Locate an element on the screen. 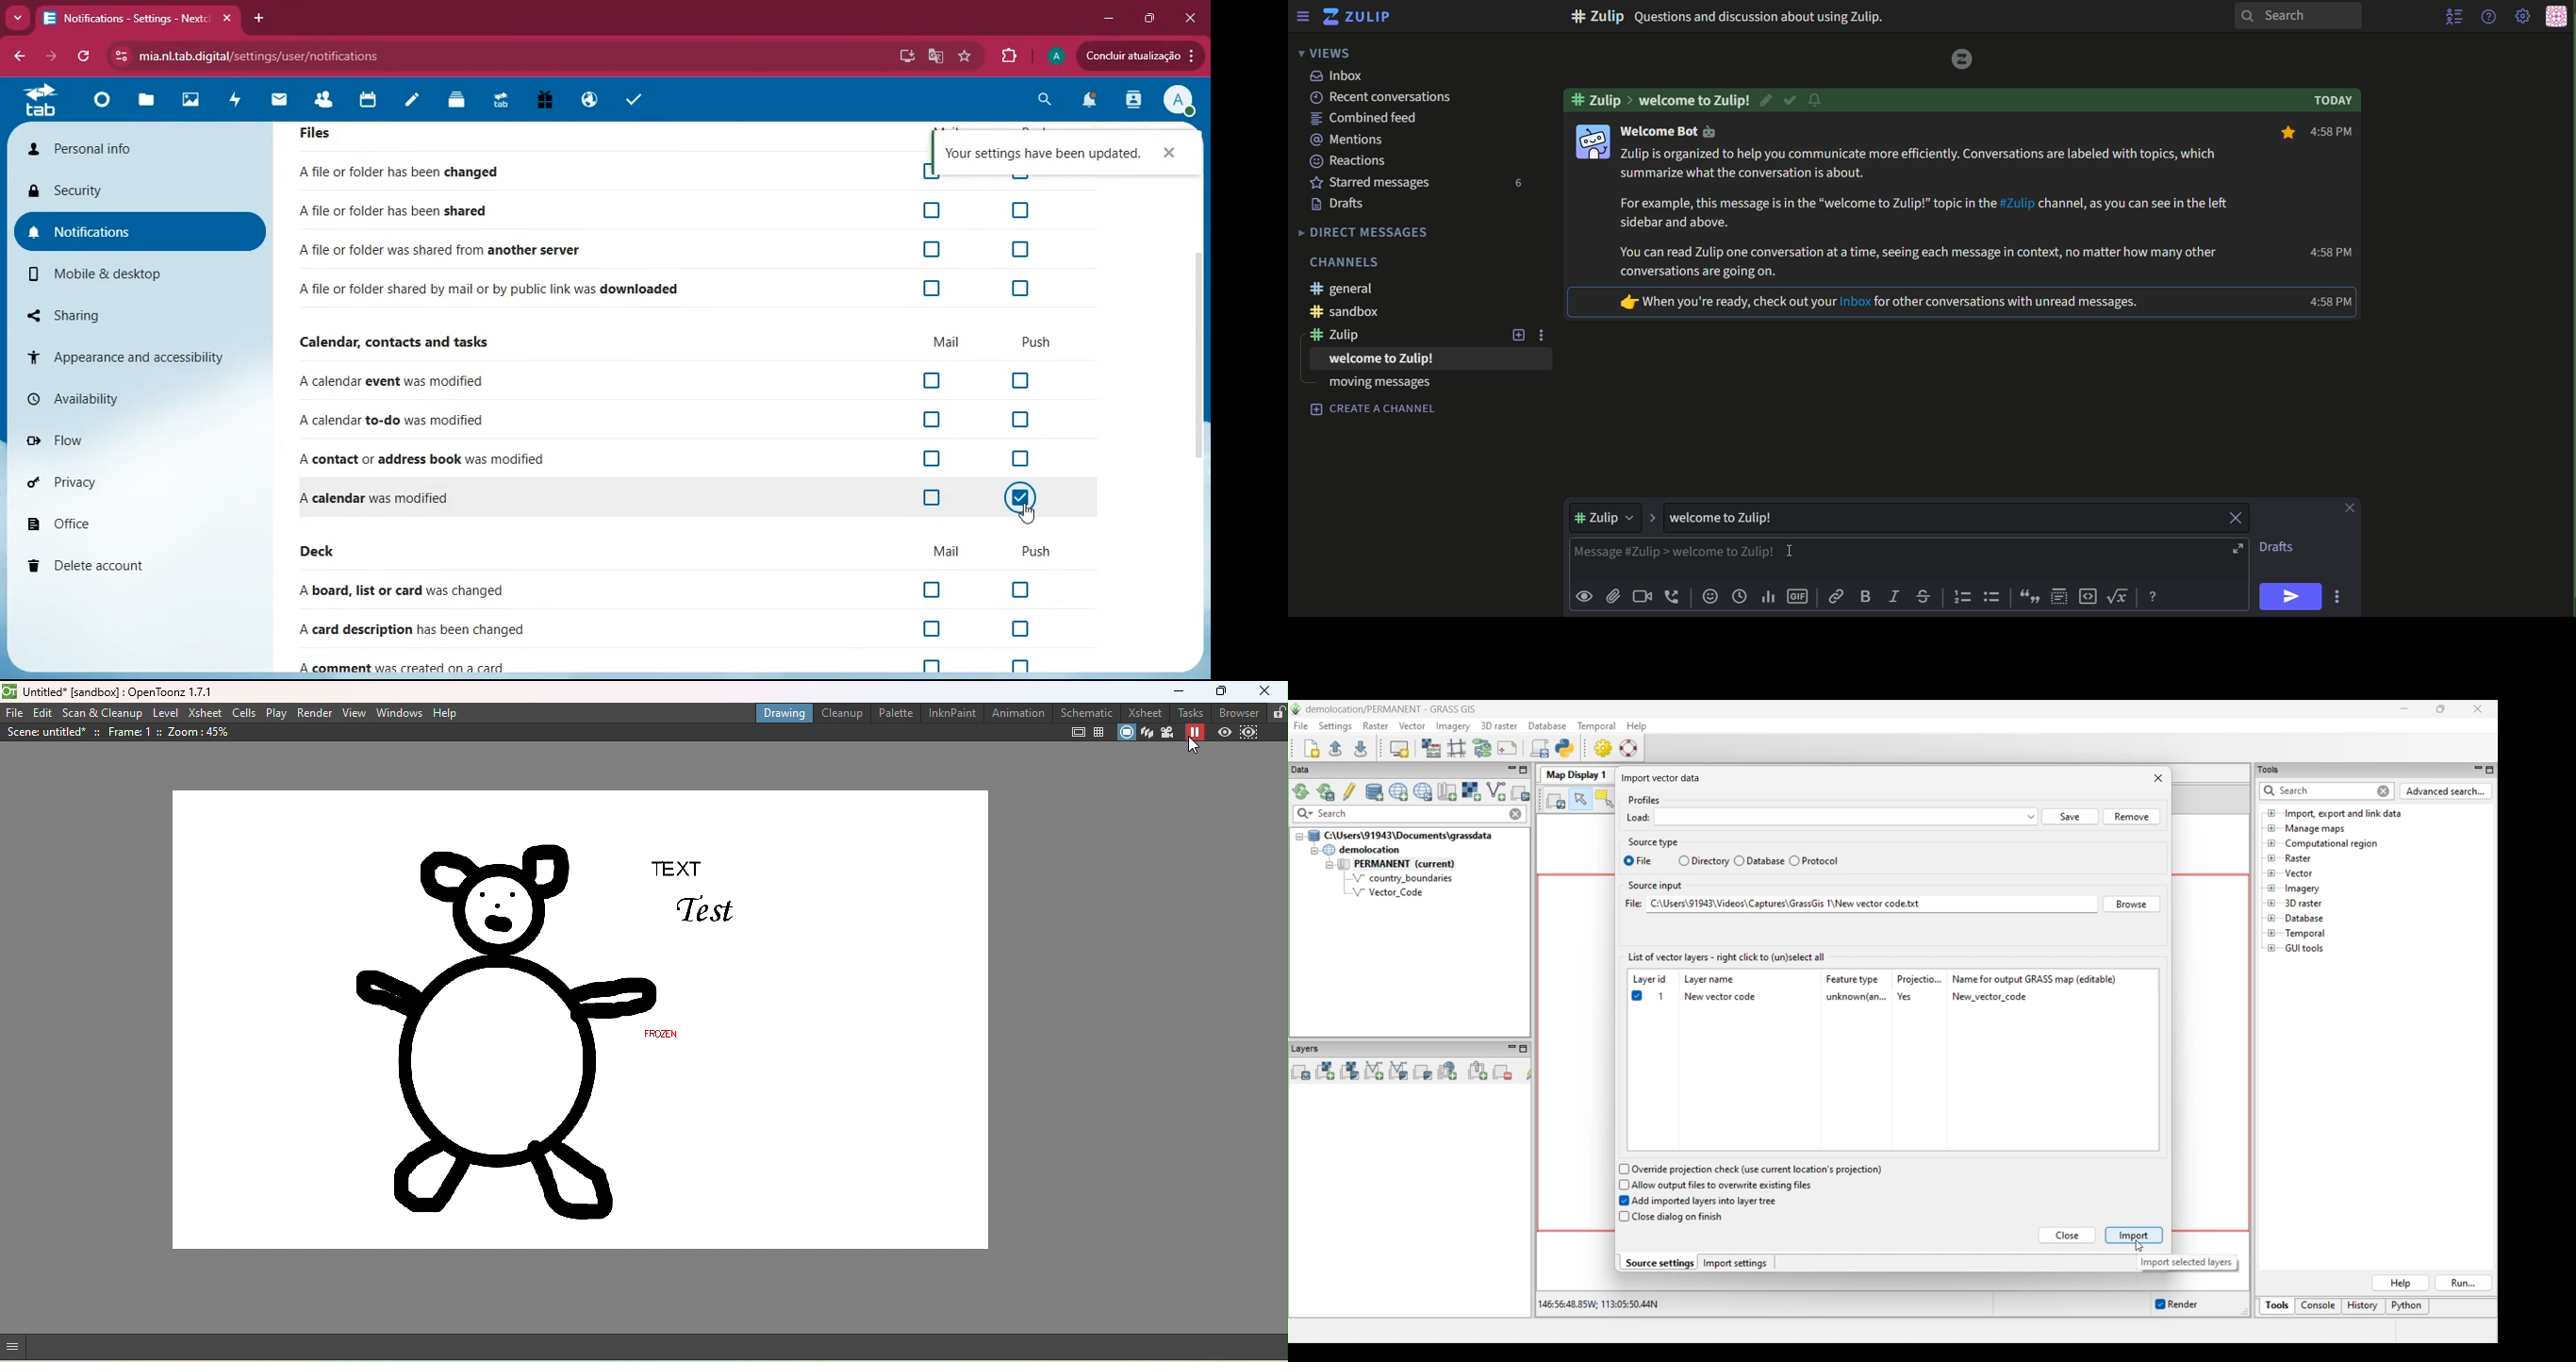 The image size is (2576, 1372). options is located at coordinates (1546, 335).